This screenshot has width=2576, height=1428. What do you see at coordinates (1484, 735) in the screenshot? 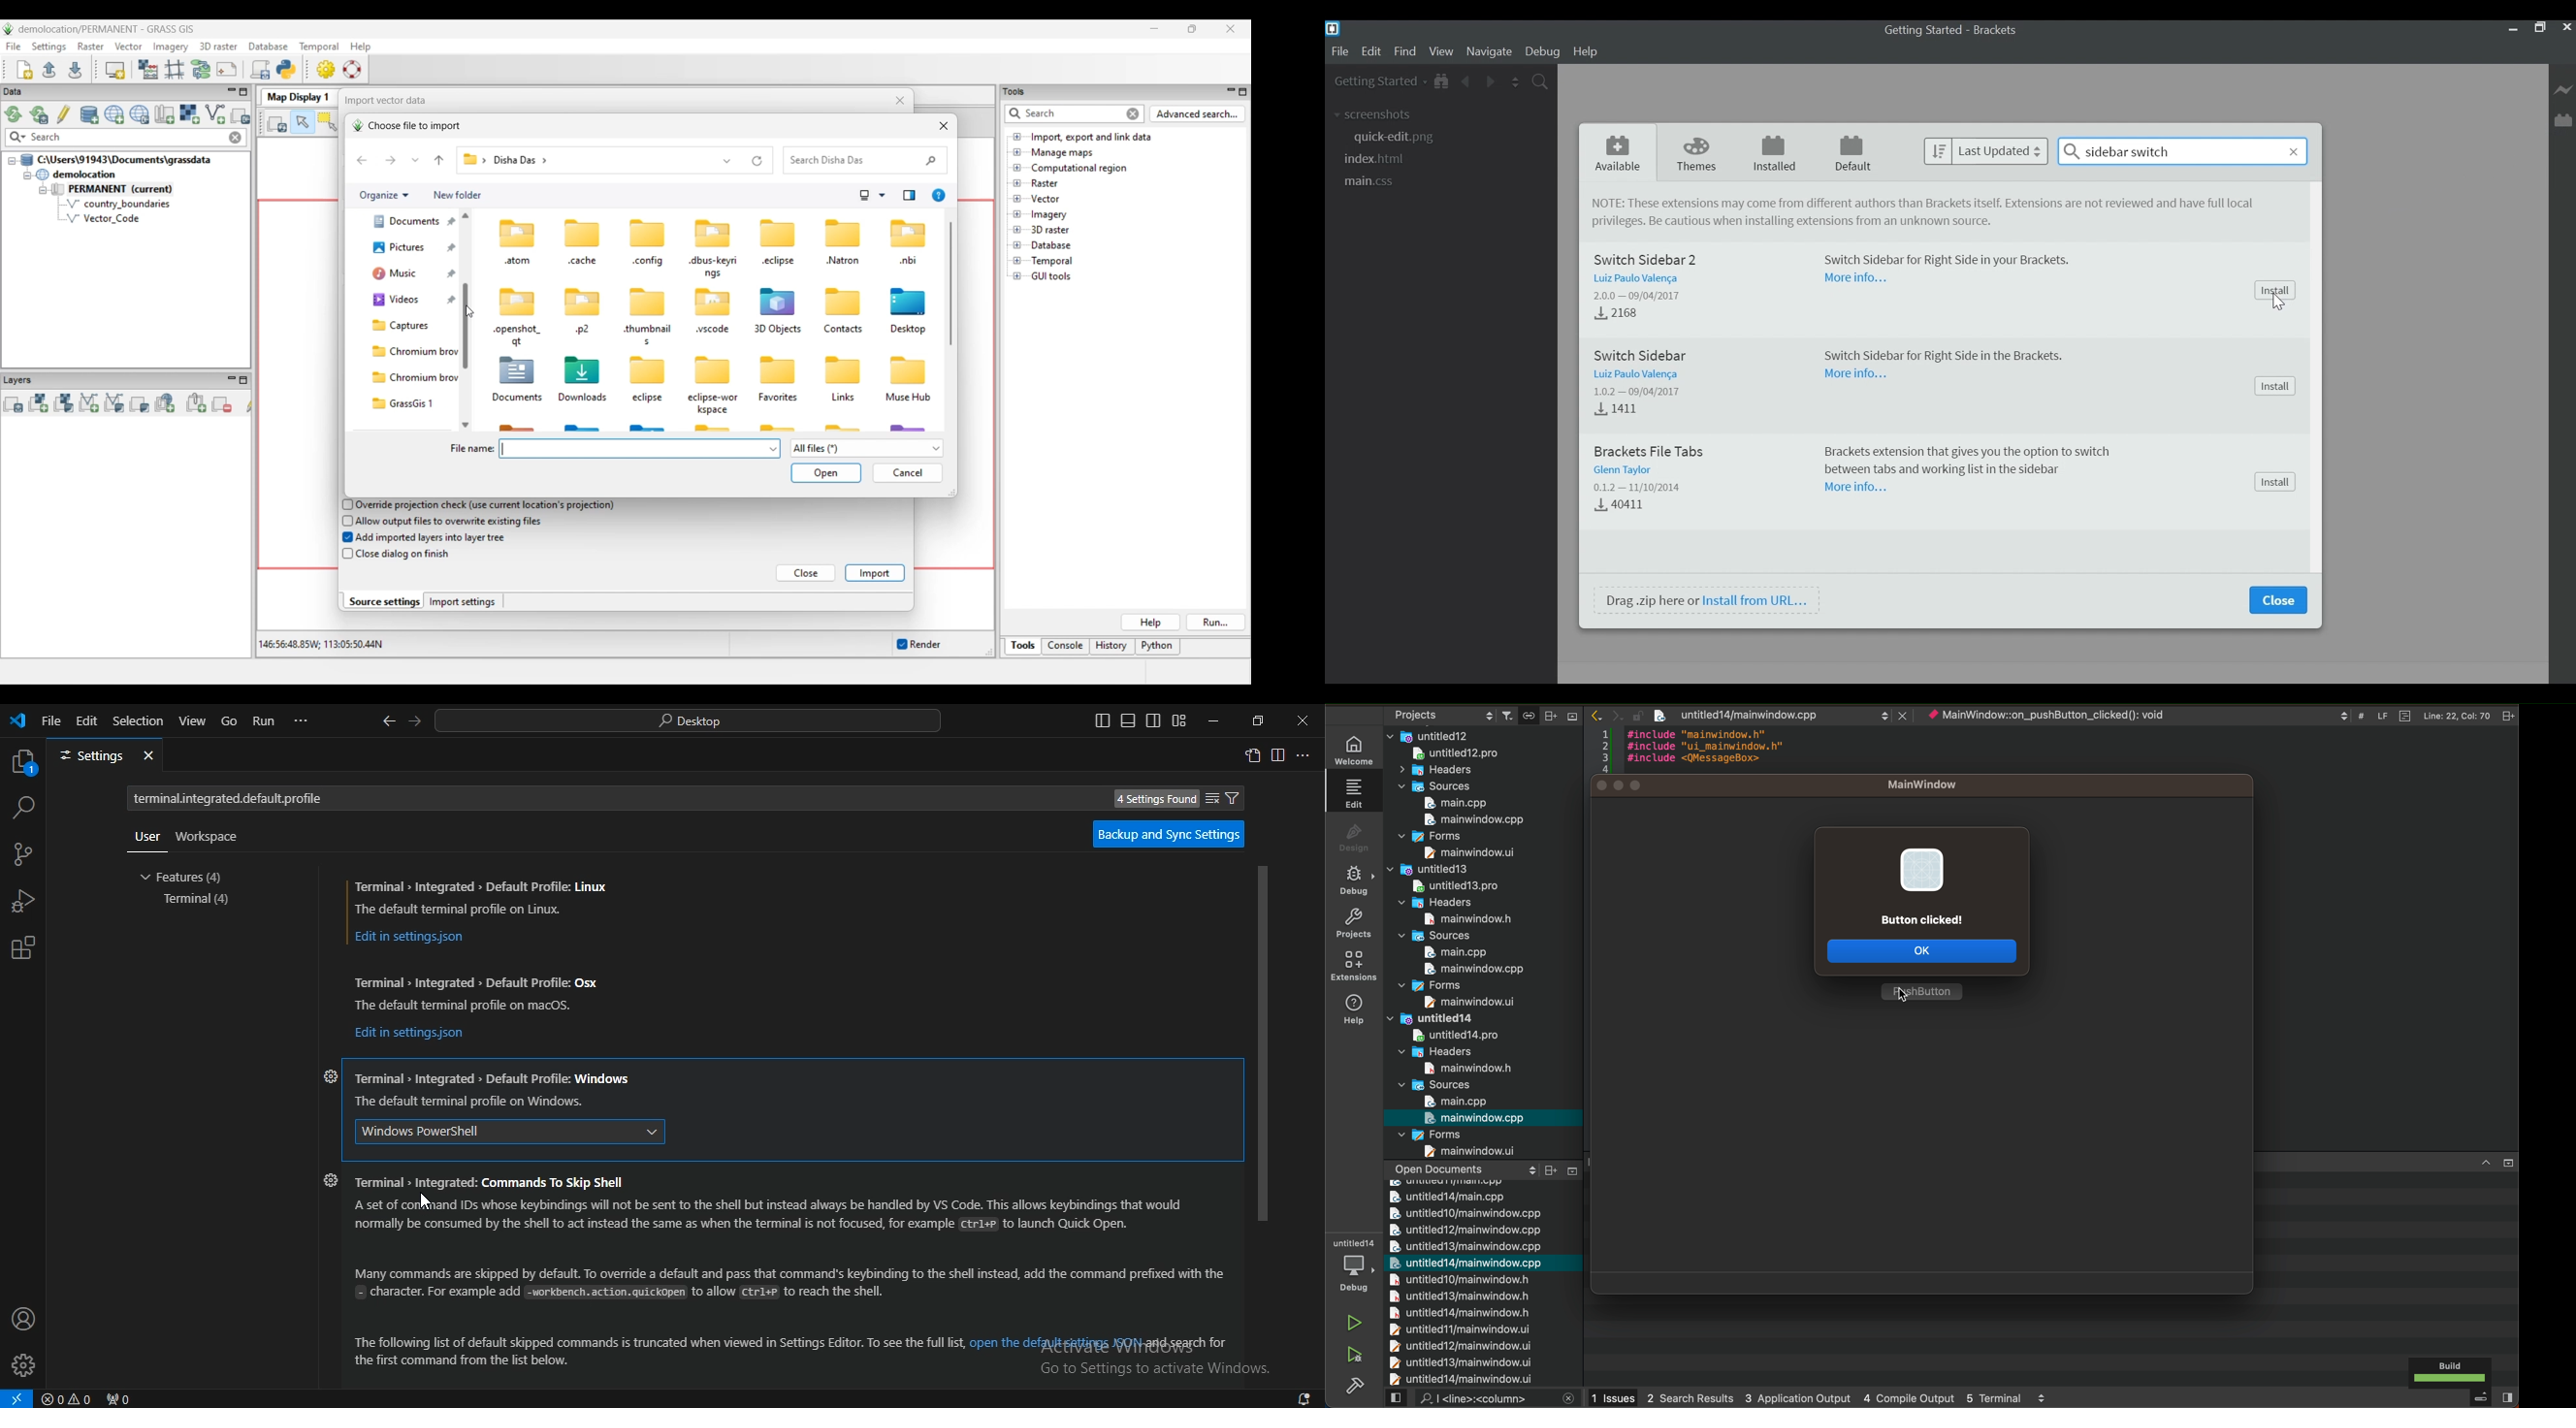
I see `untitled12` at bounding box center [1484, 735].